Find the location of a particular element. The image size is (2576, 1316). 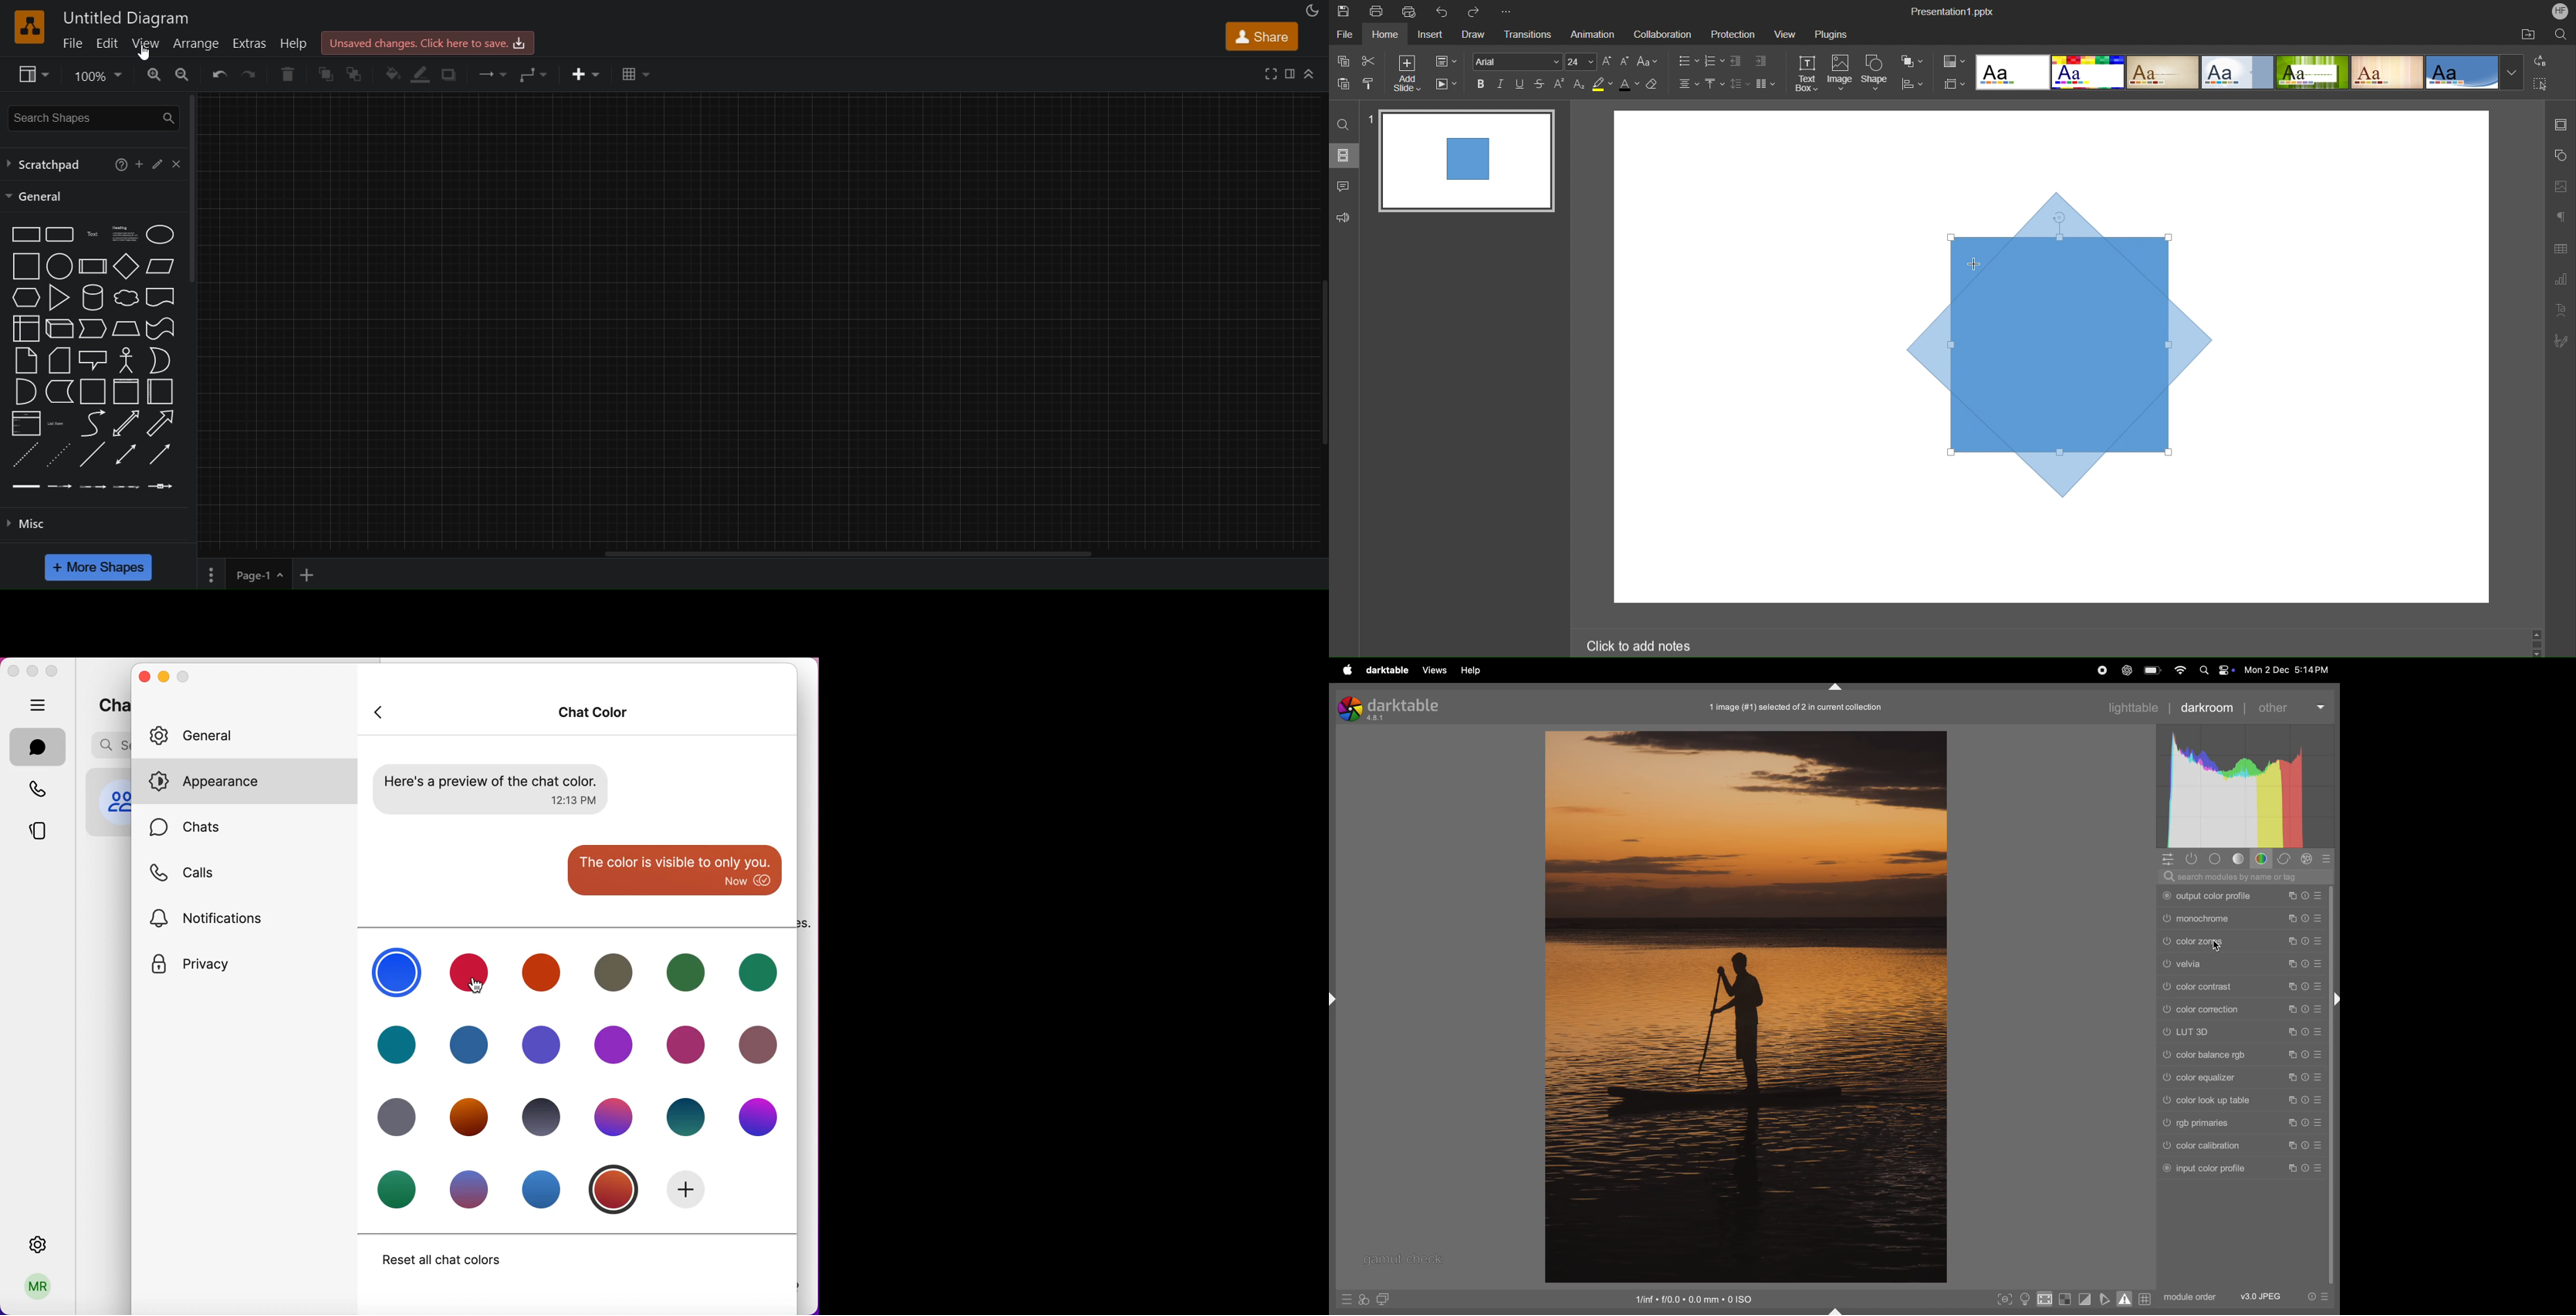

Text Color is located at coordinates (1629, 84).